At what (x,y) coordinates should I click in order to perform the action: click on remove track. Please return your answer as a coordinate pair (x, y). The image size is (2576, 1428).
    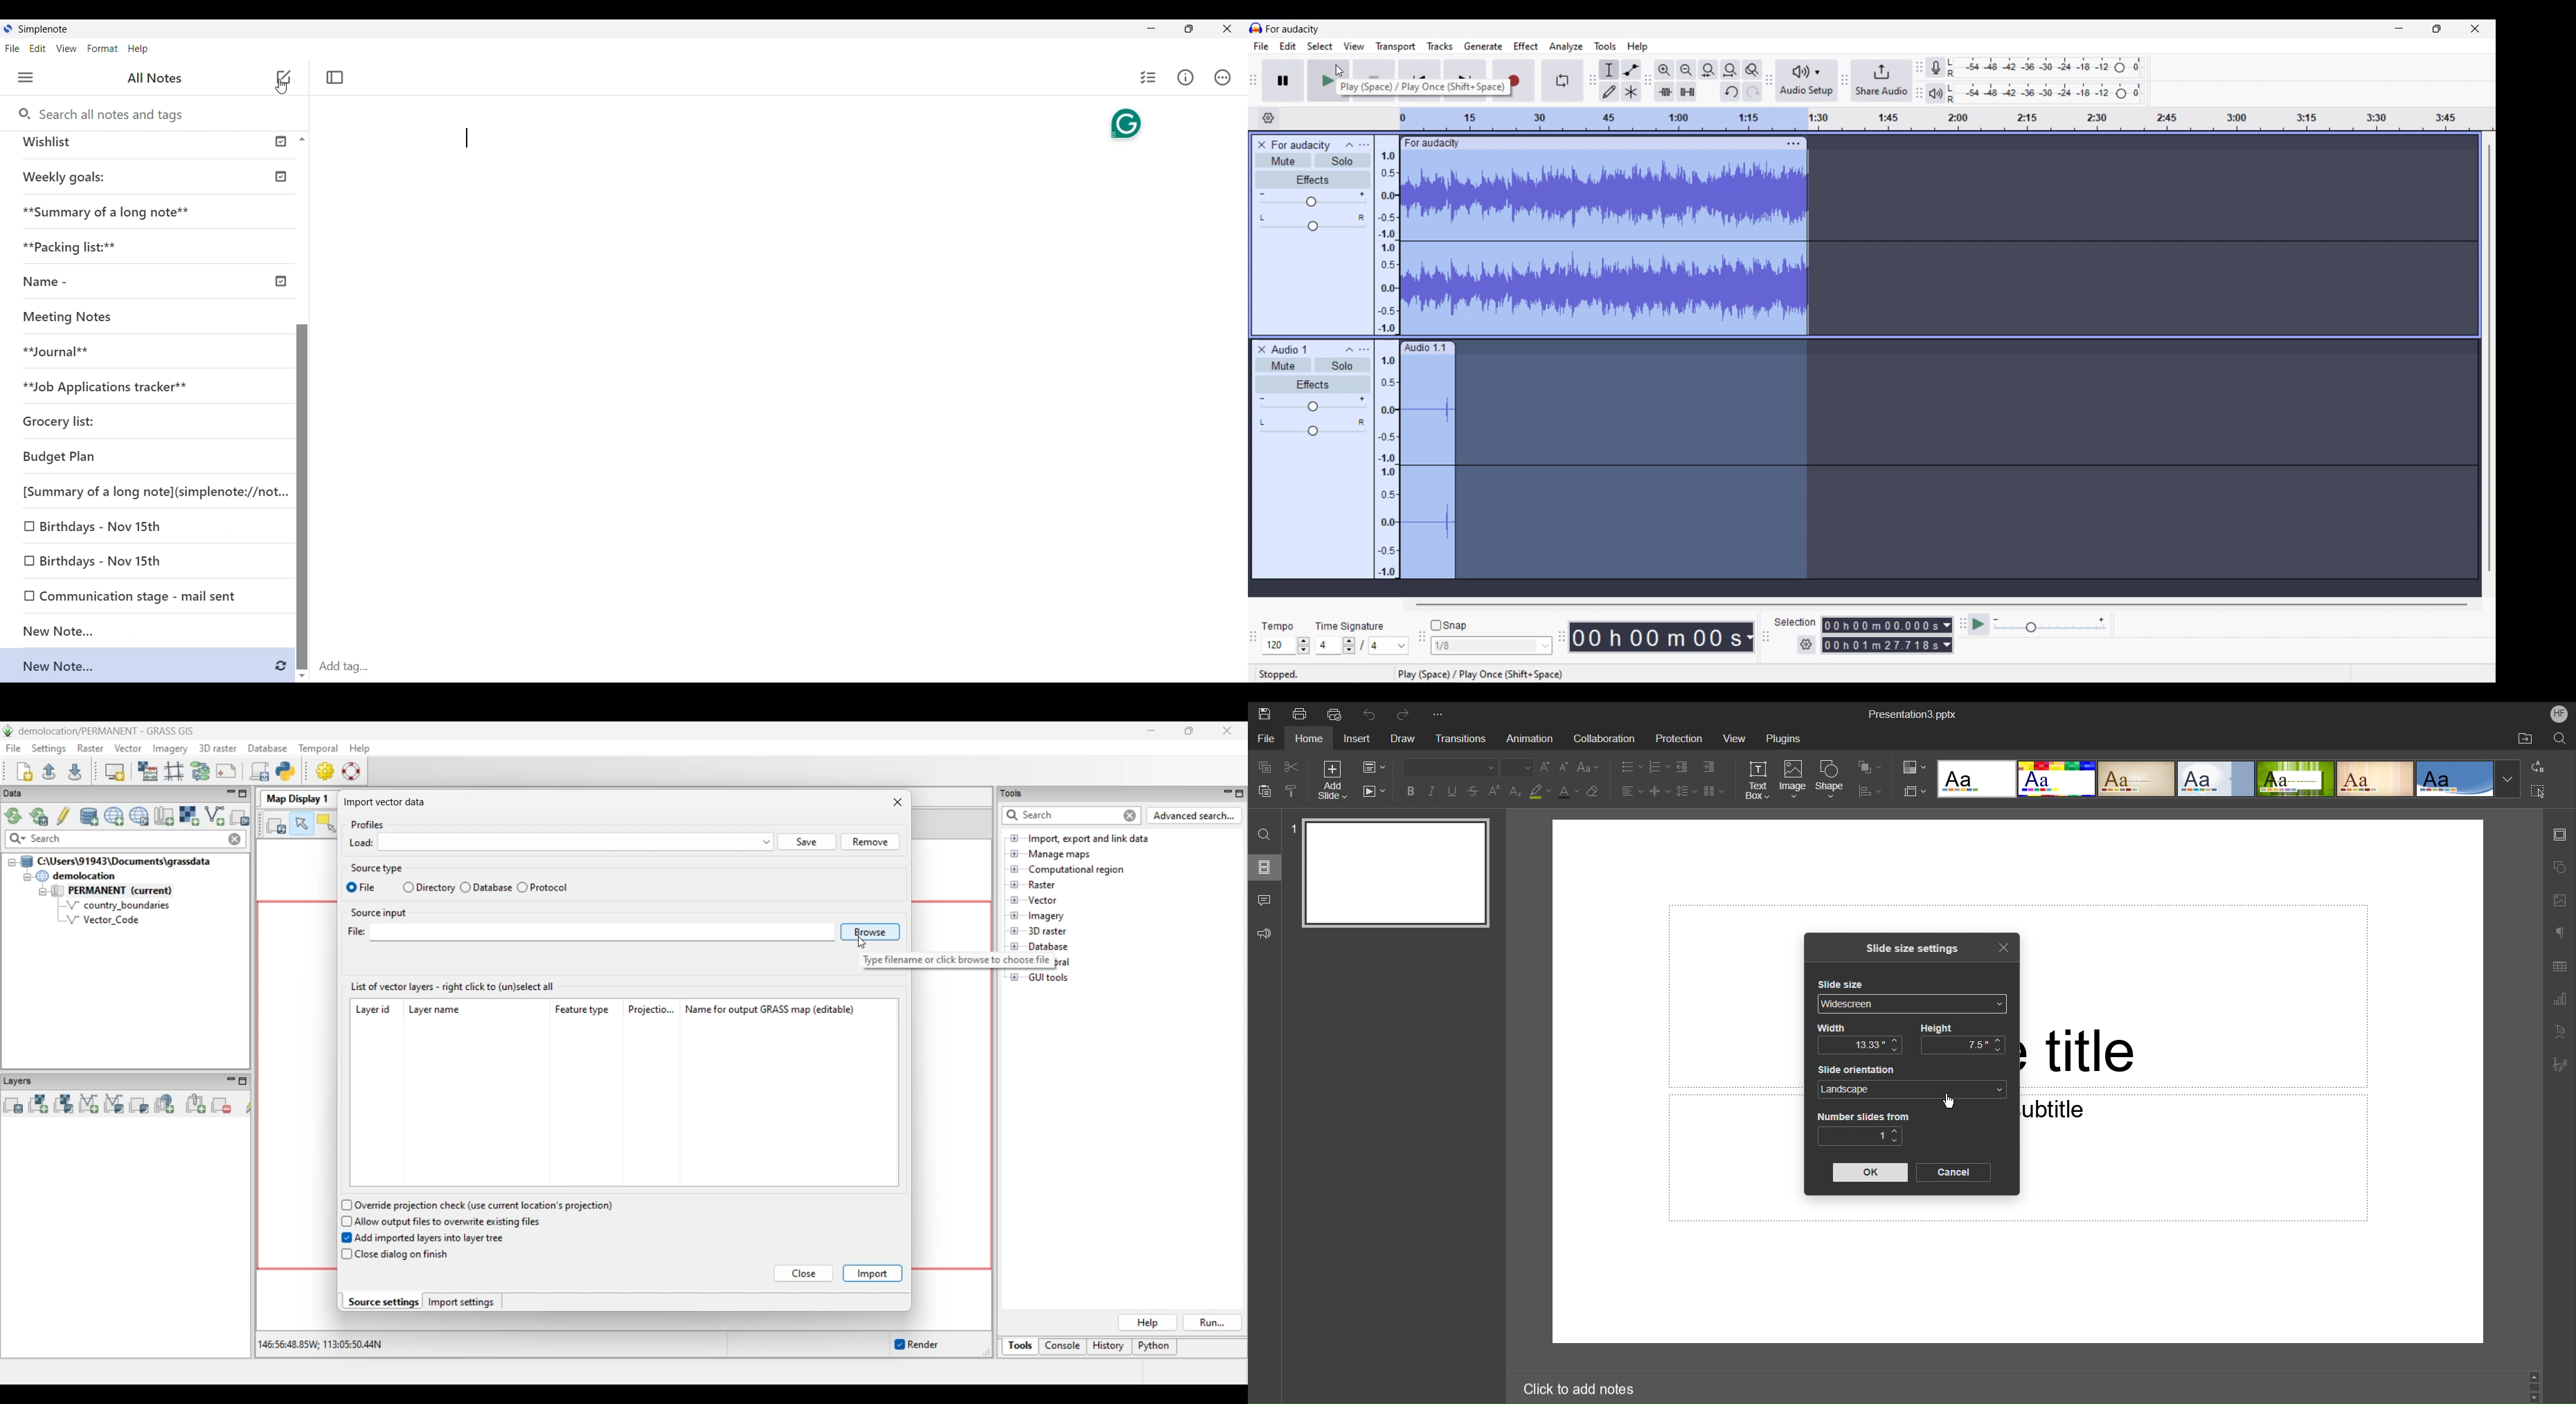
    Looking at the image, I should click on (1261, 350).